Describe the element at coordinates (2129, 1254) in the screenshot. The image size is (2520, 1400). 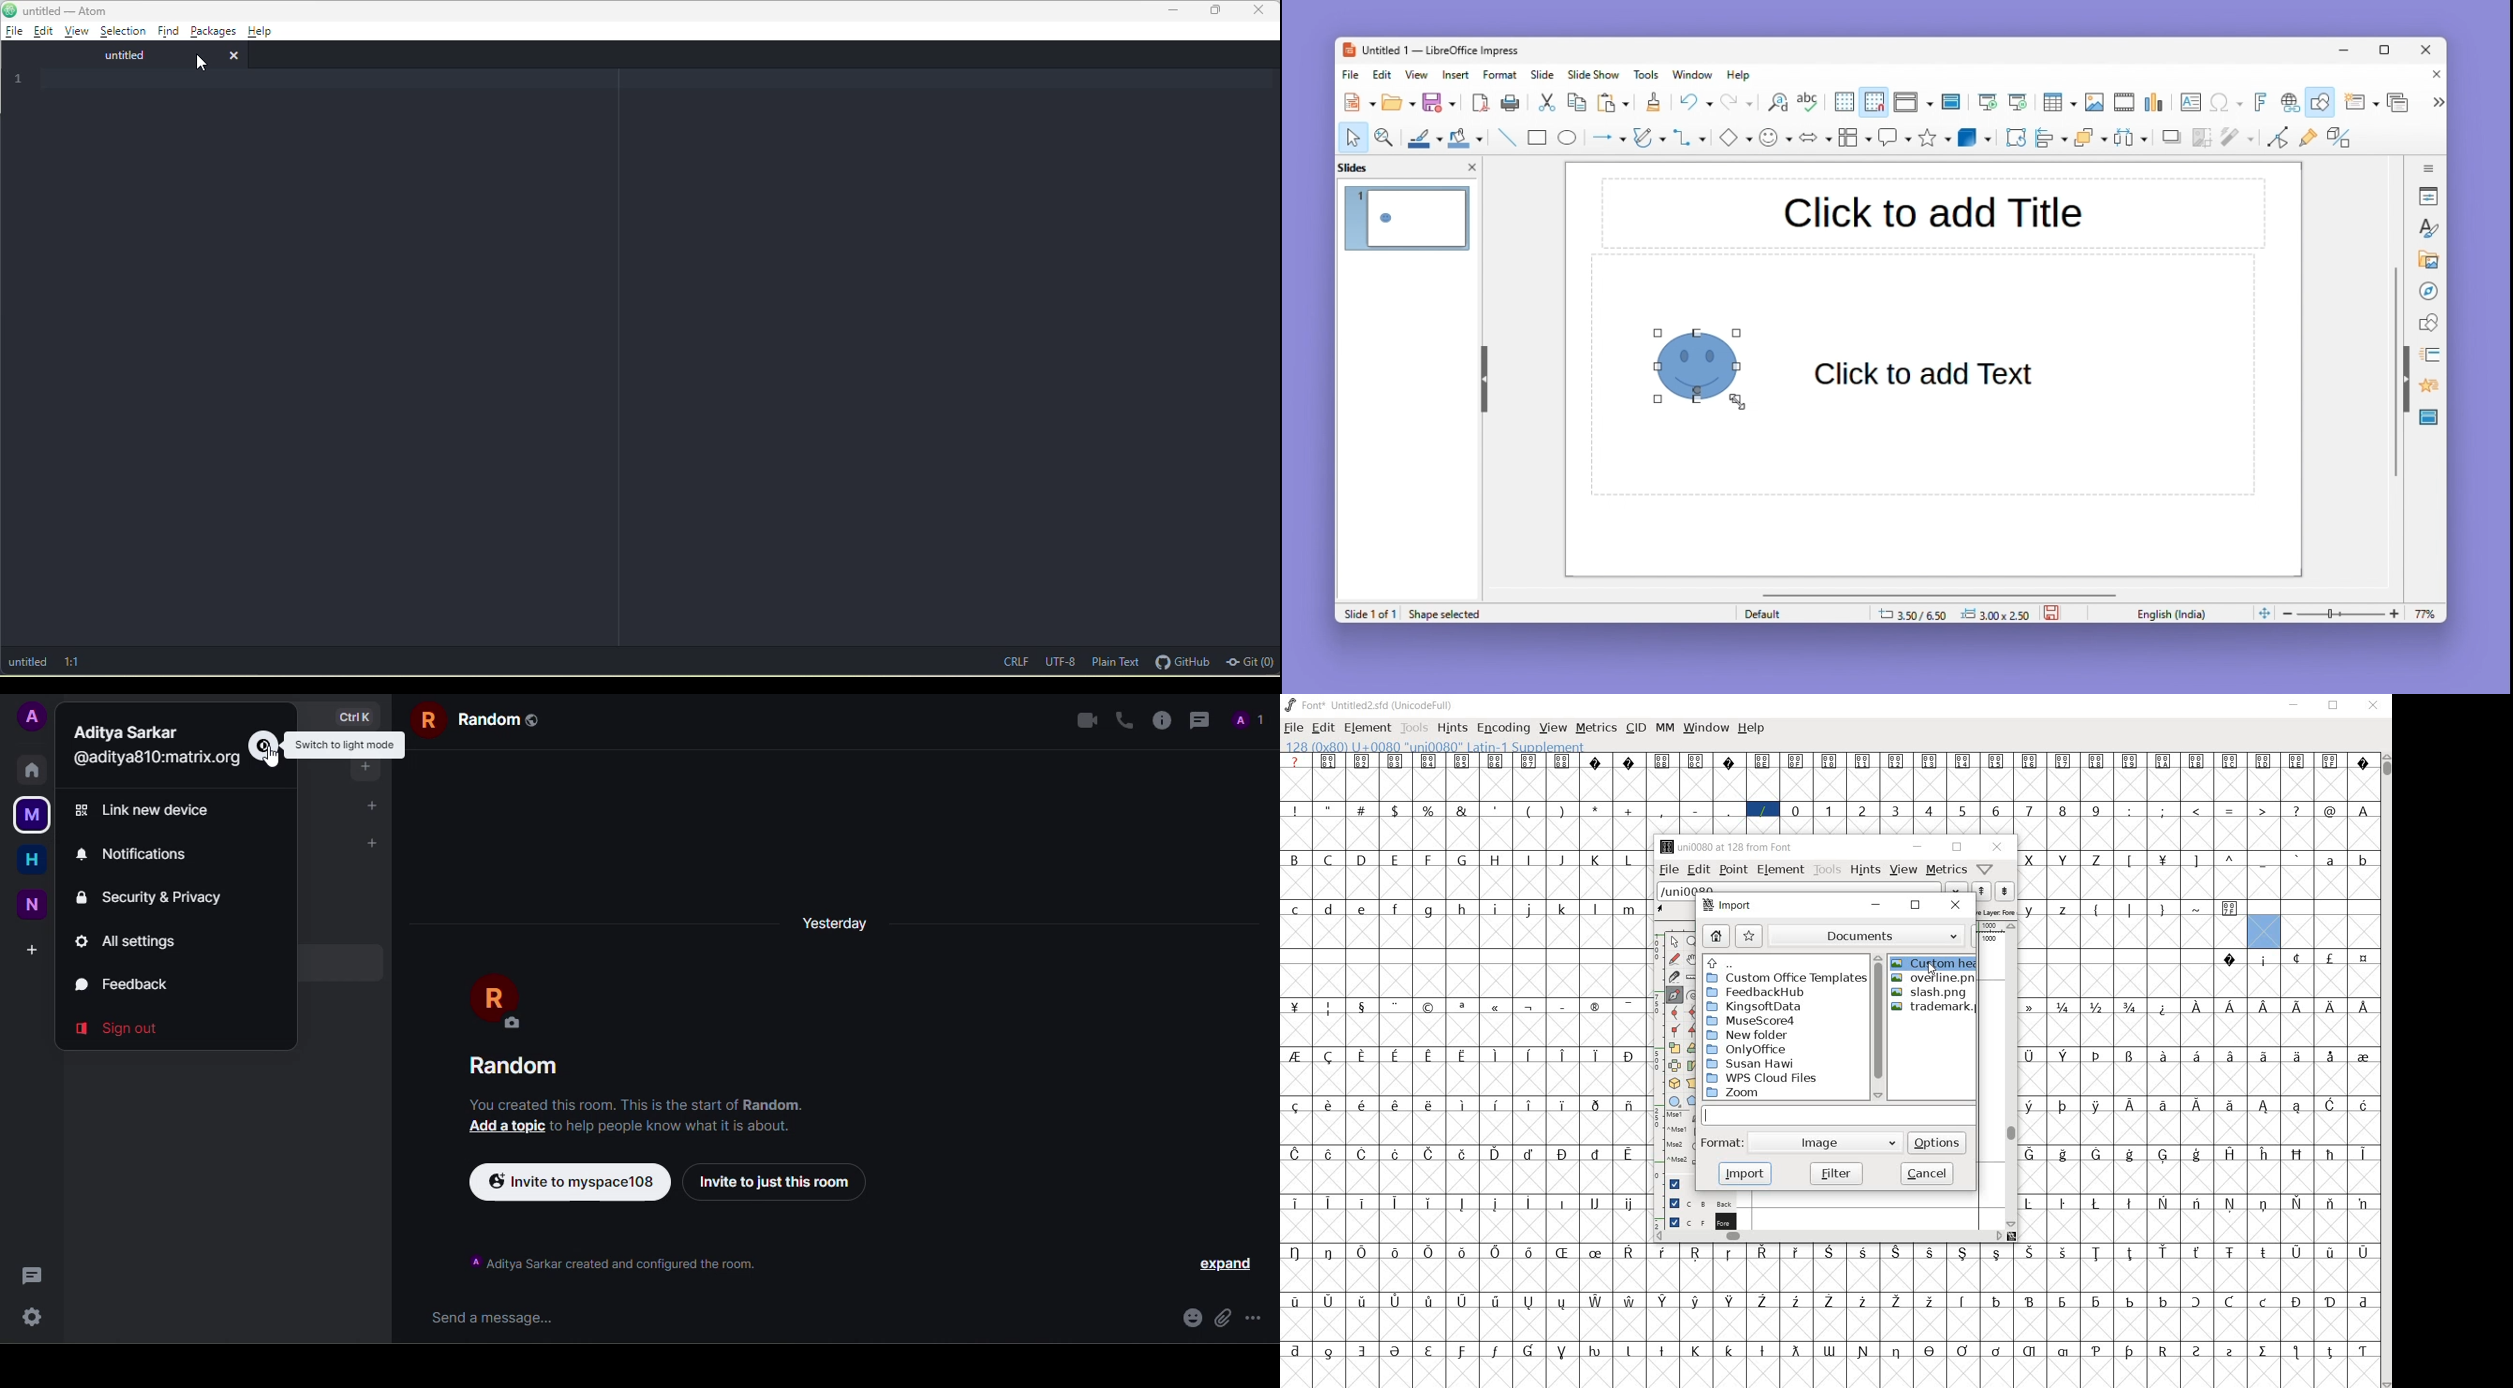
I see `glyph` at that location.